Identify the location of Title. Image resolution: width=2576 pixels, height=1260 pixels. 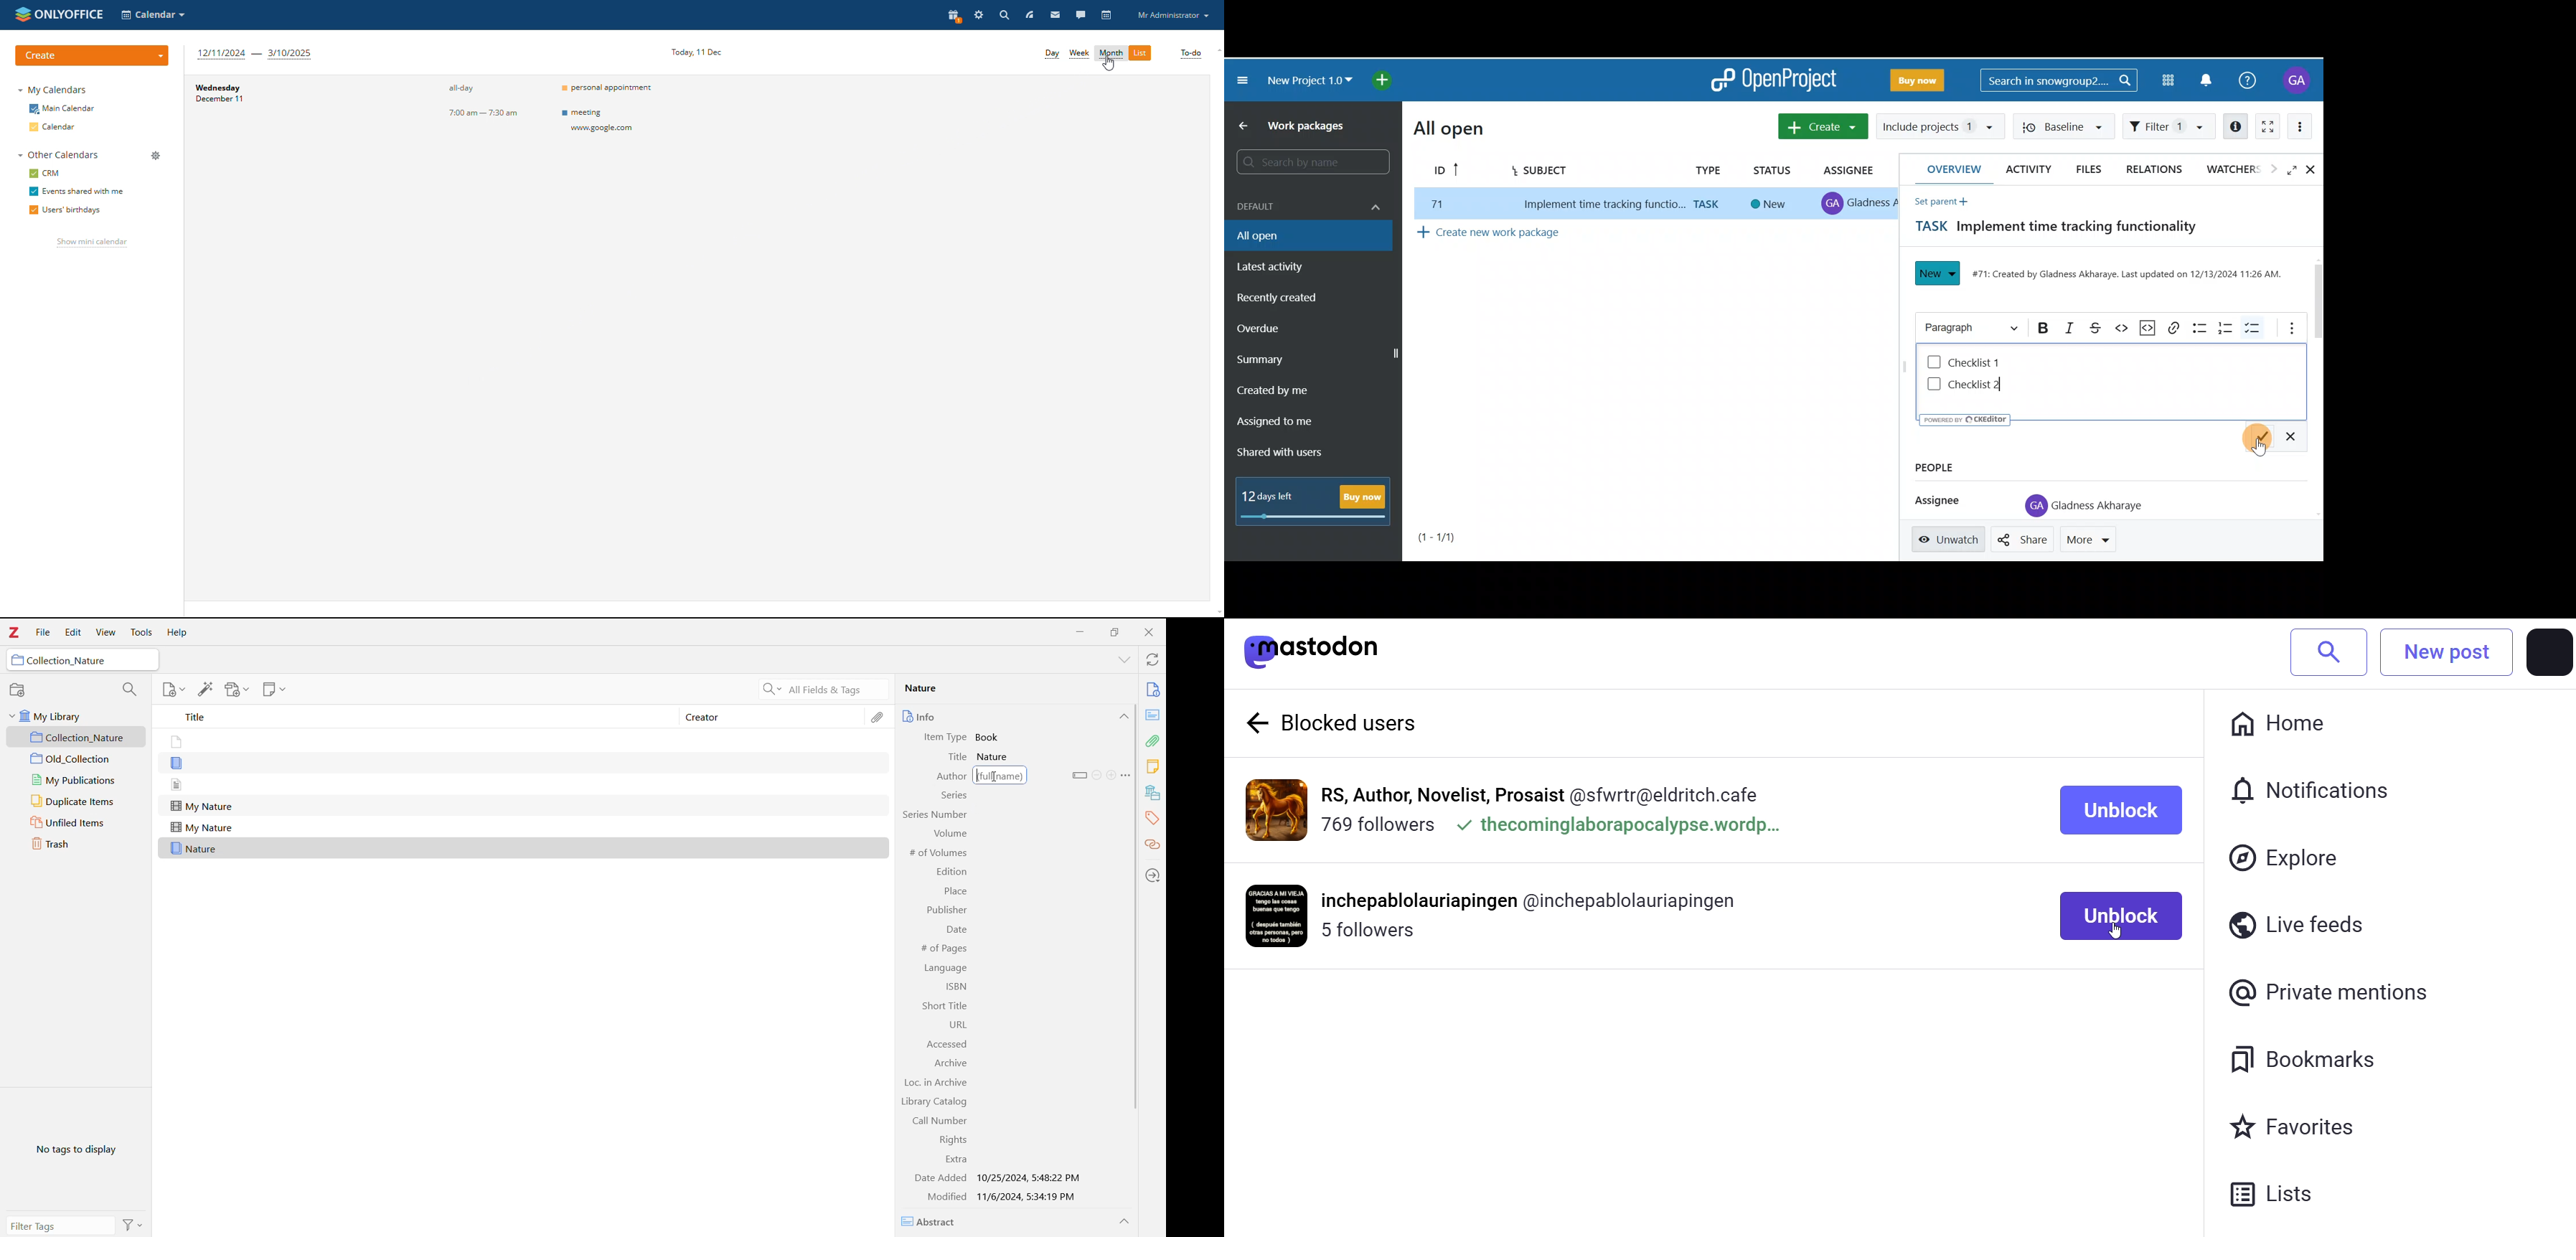
(959, 757).